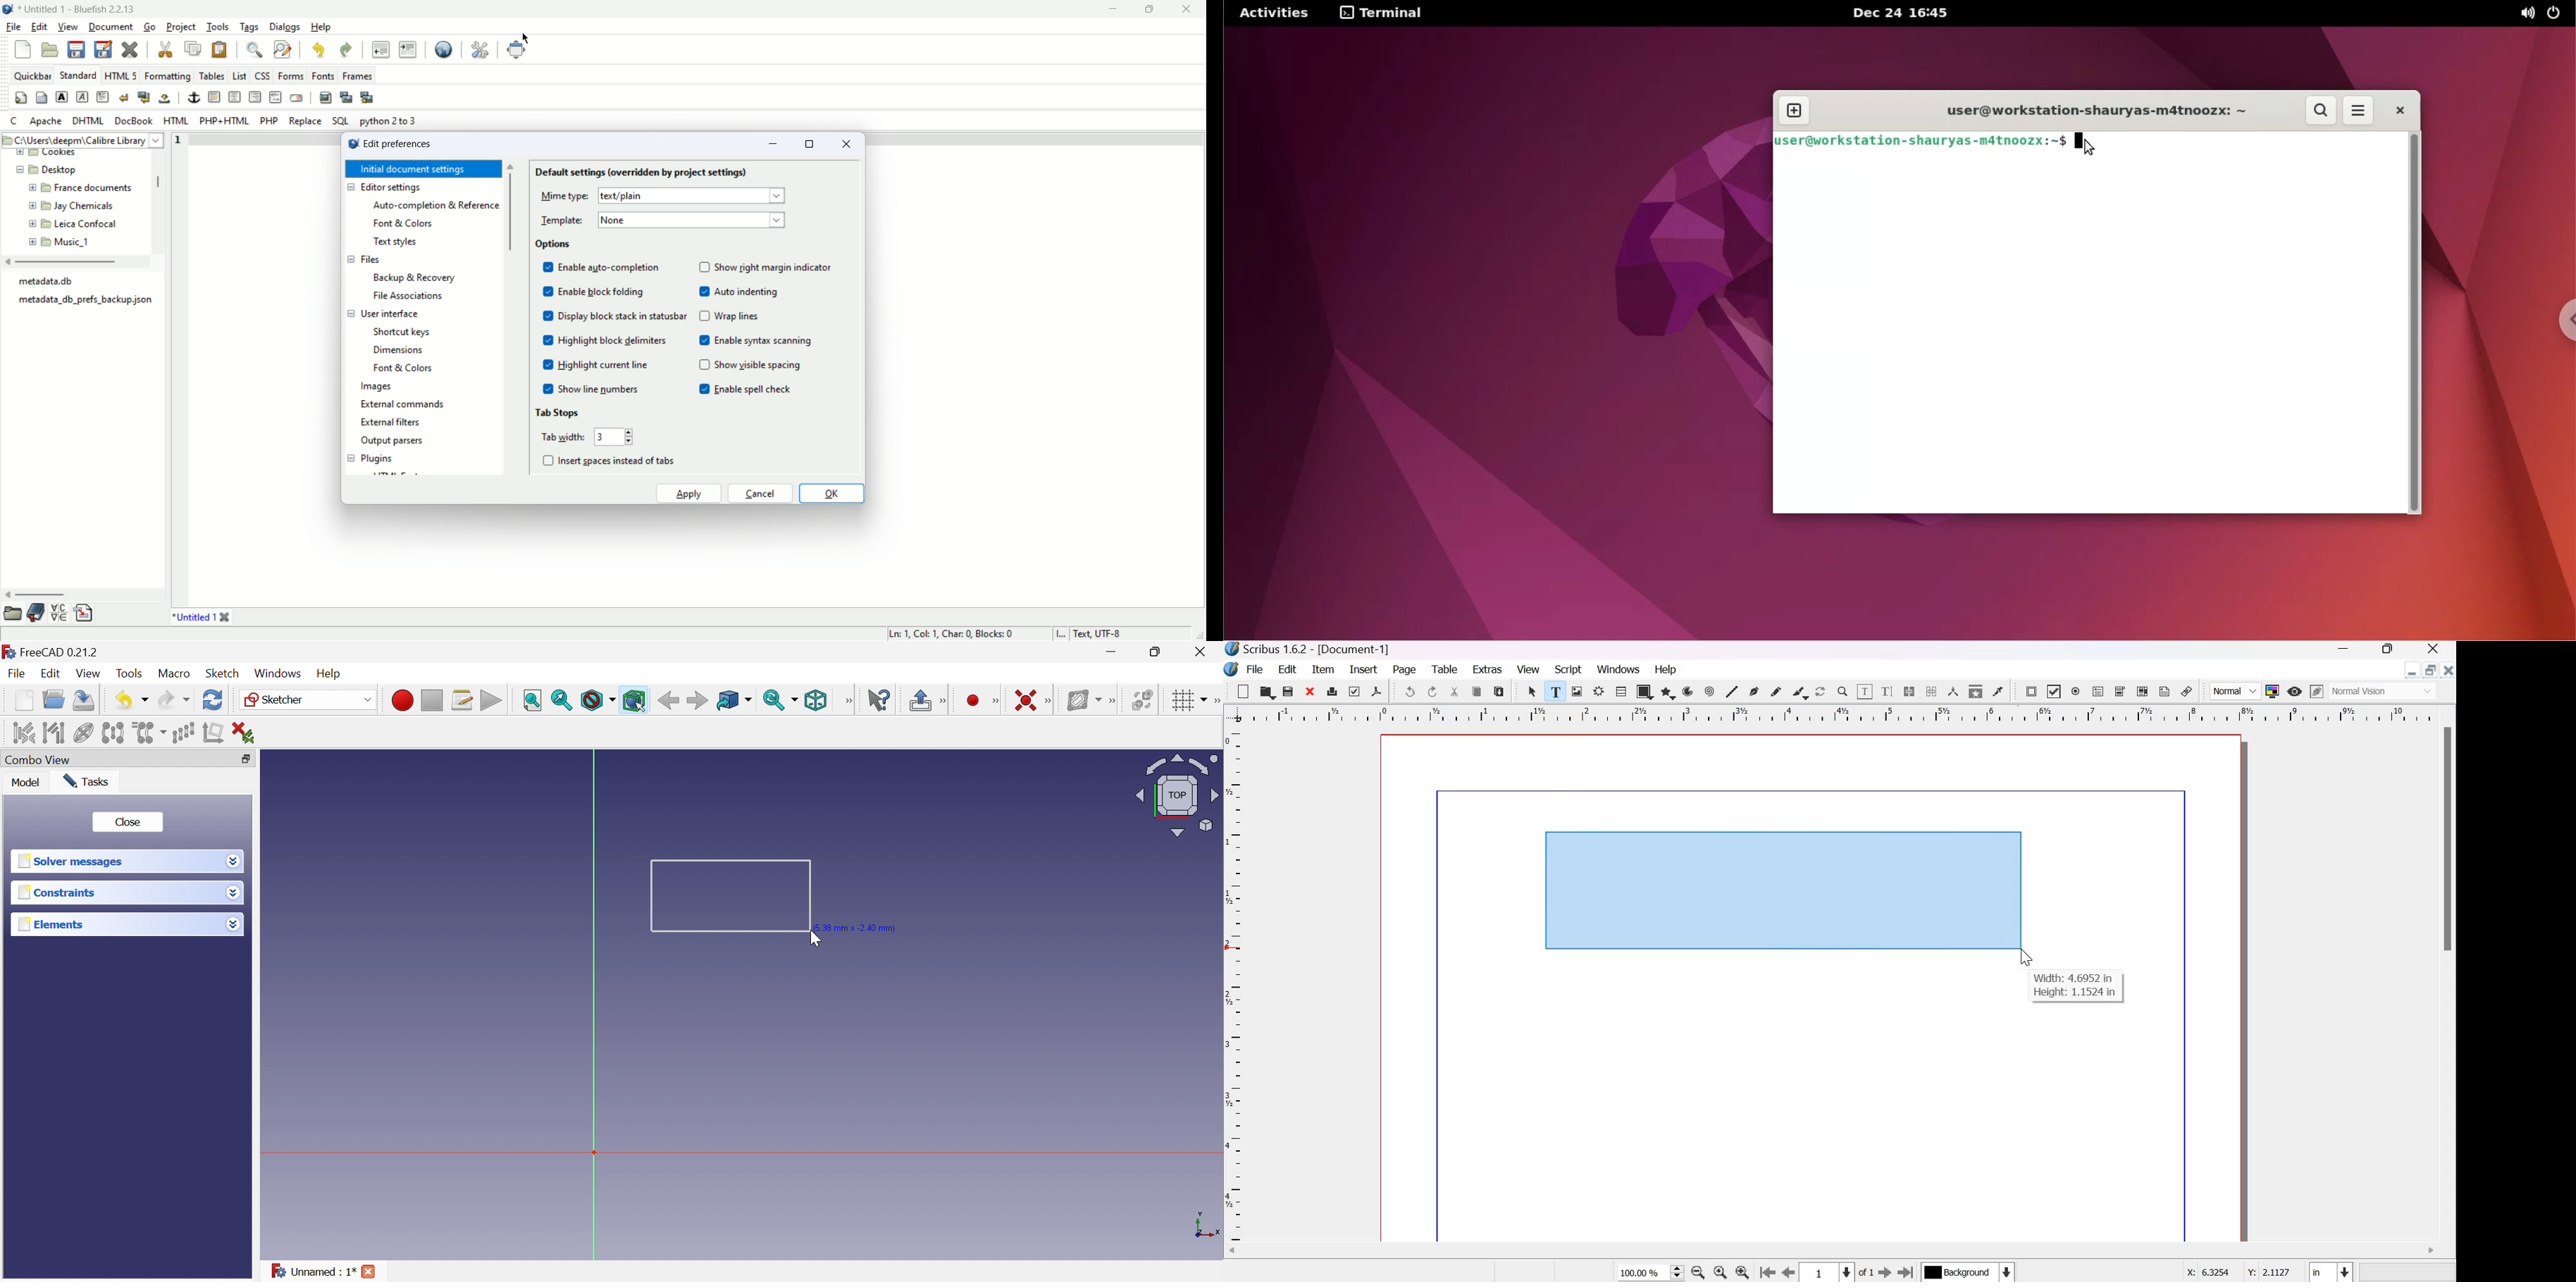 The image size is (2576, 1288). Describe the element at coordinates (562, 700) in the screenshot. I see `Fit selection` at that location.